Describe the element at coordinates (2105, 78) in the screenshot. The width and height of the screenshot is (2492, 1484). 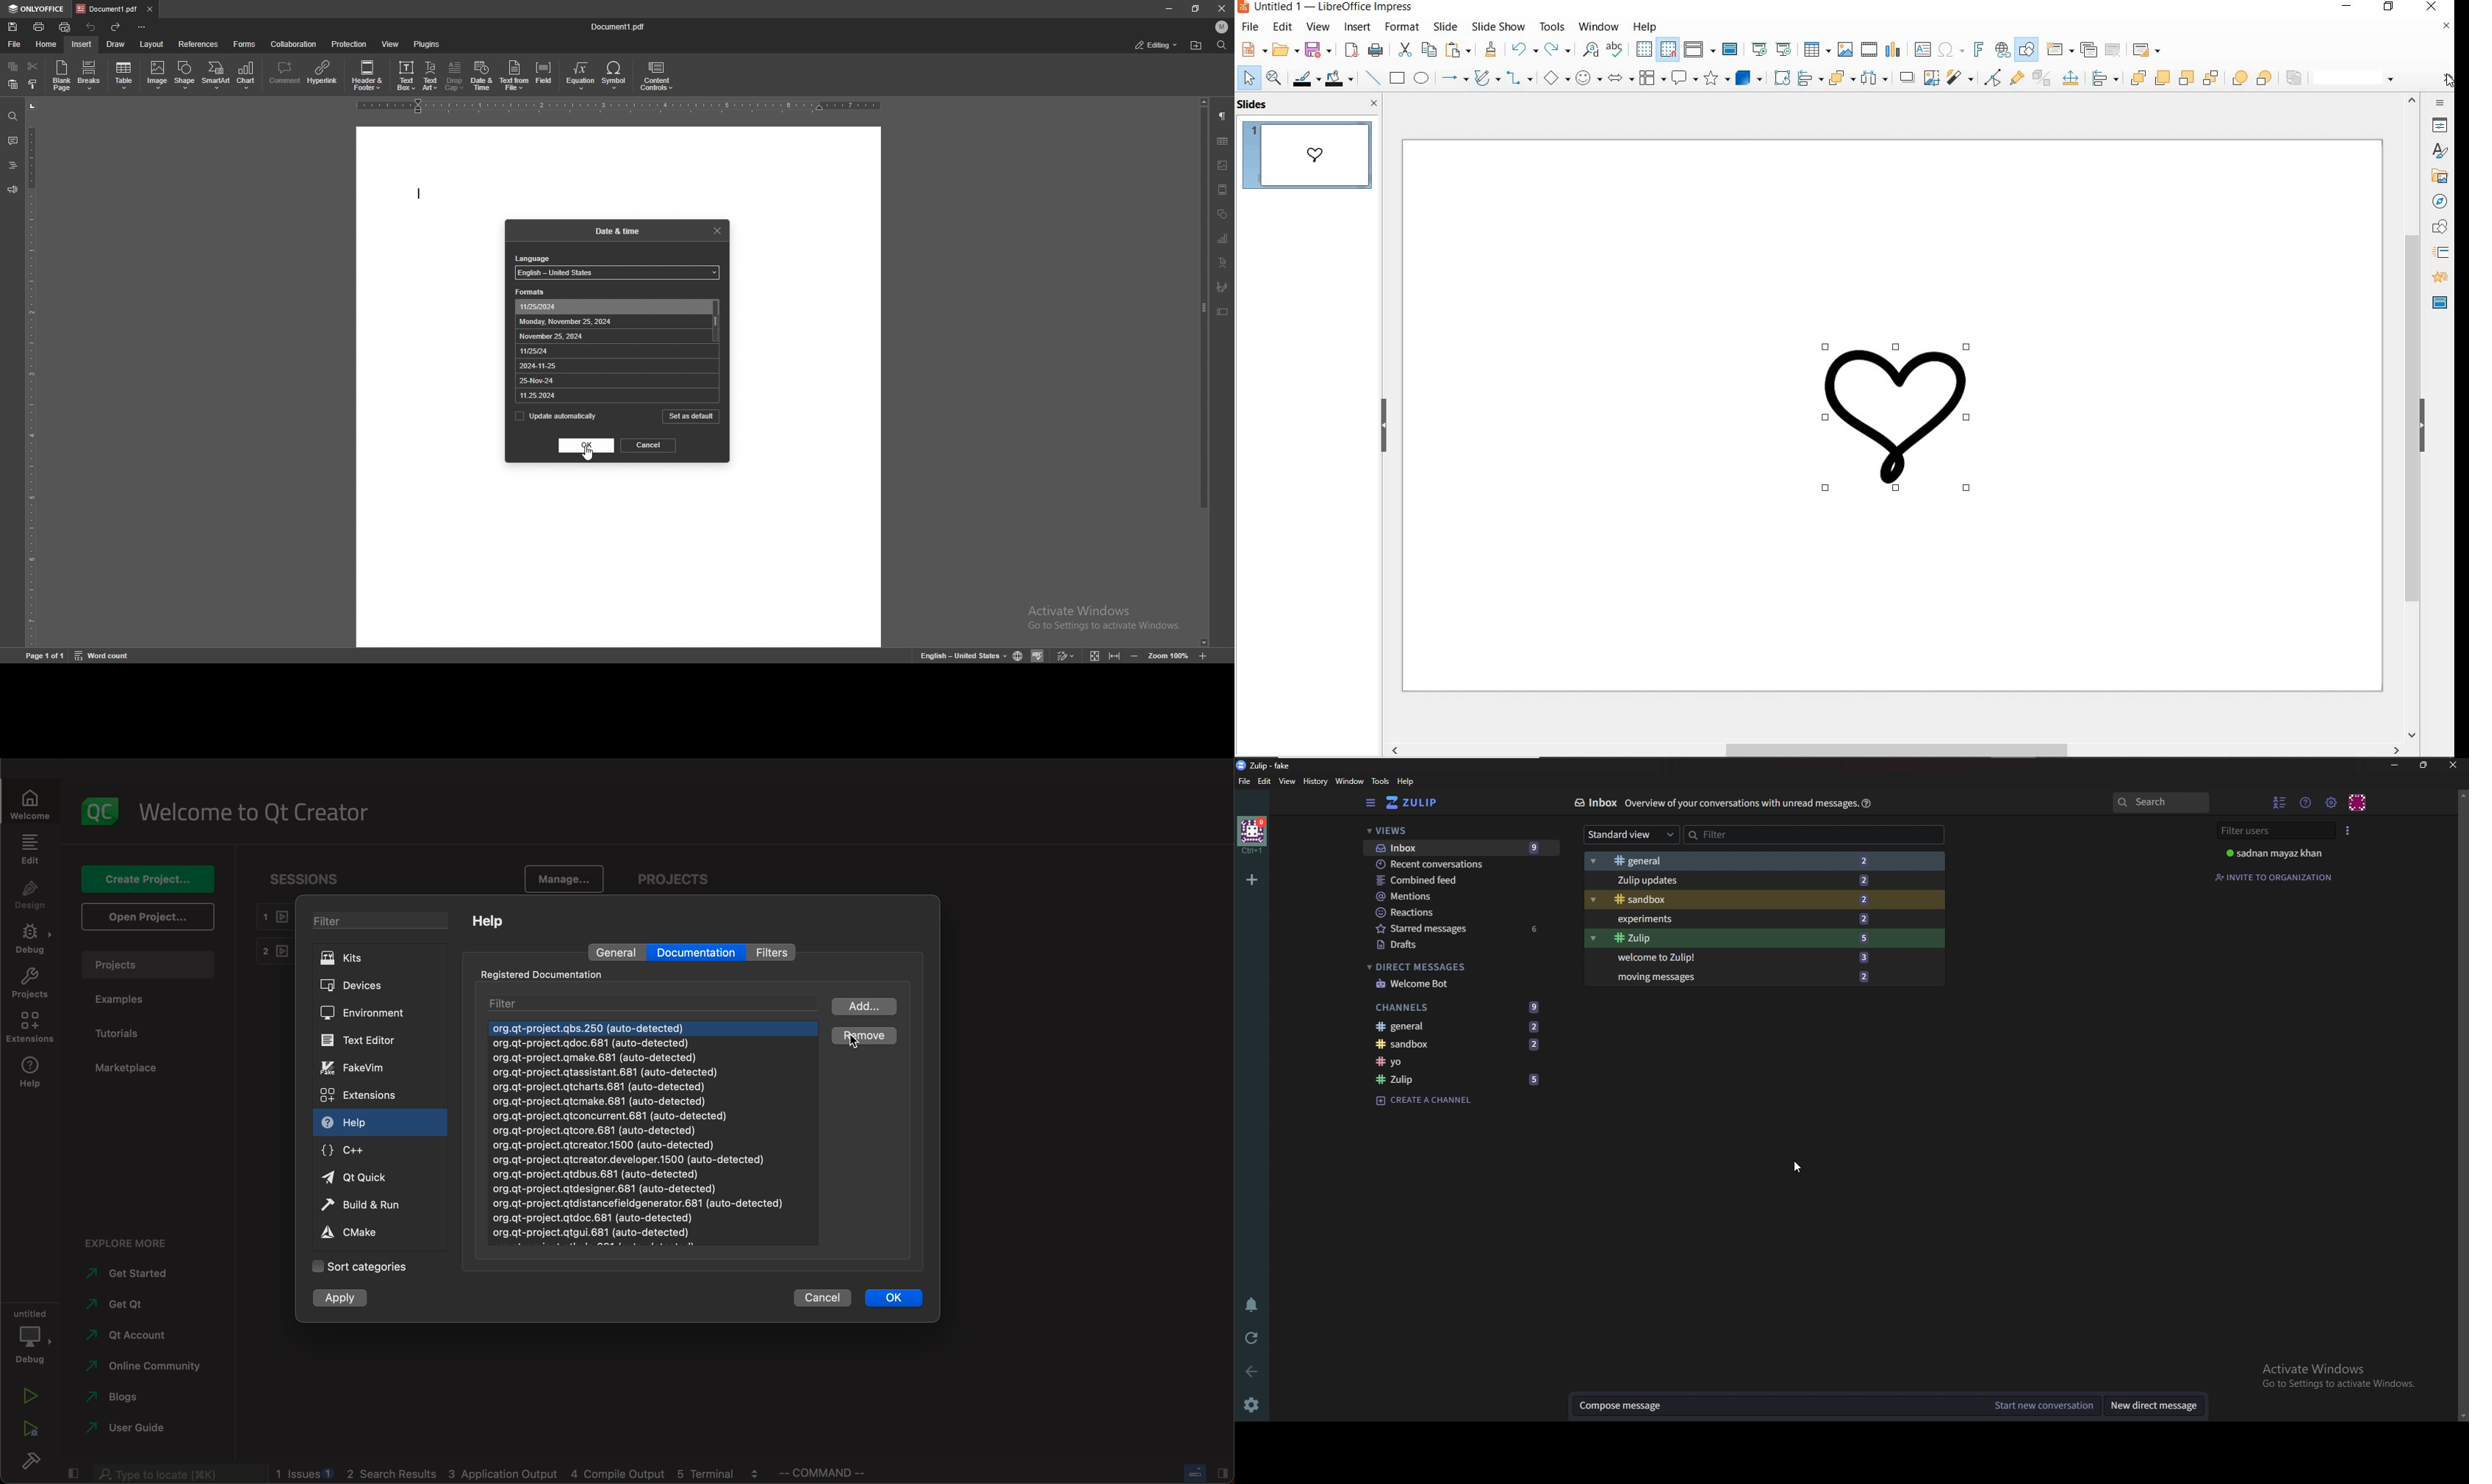
I see `` at that location.